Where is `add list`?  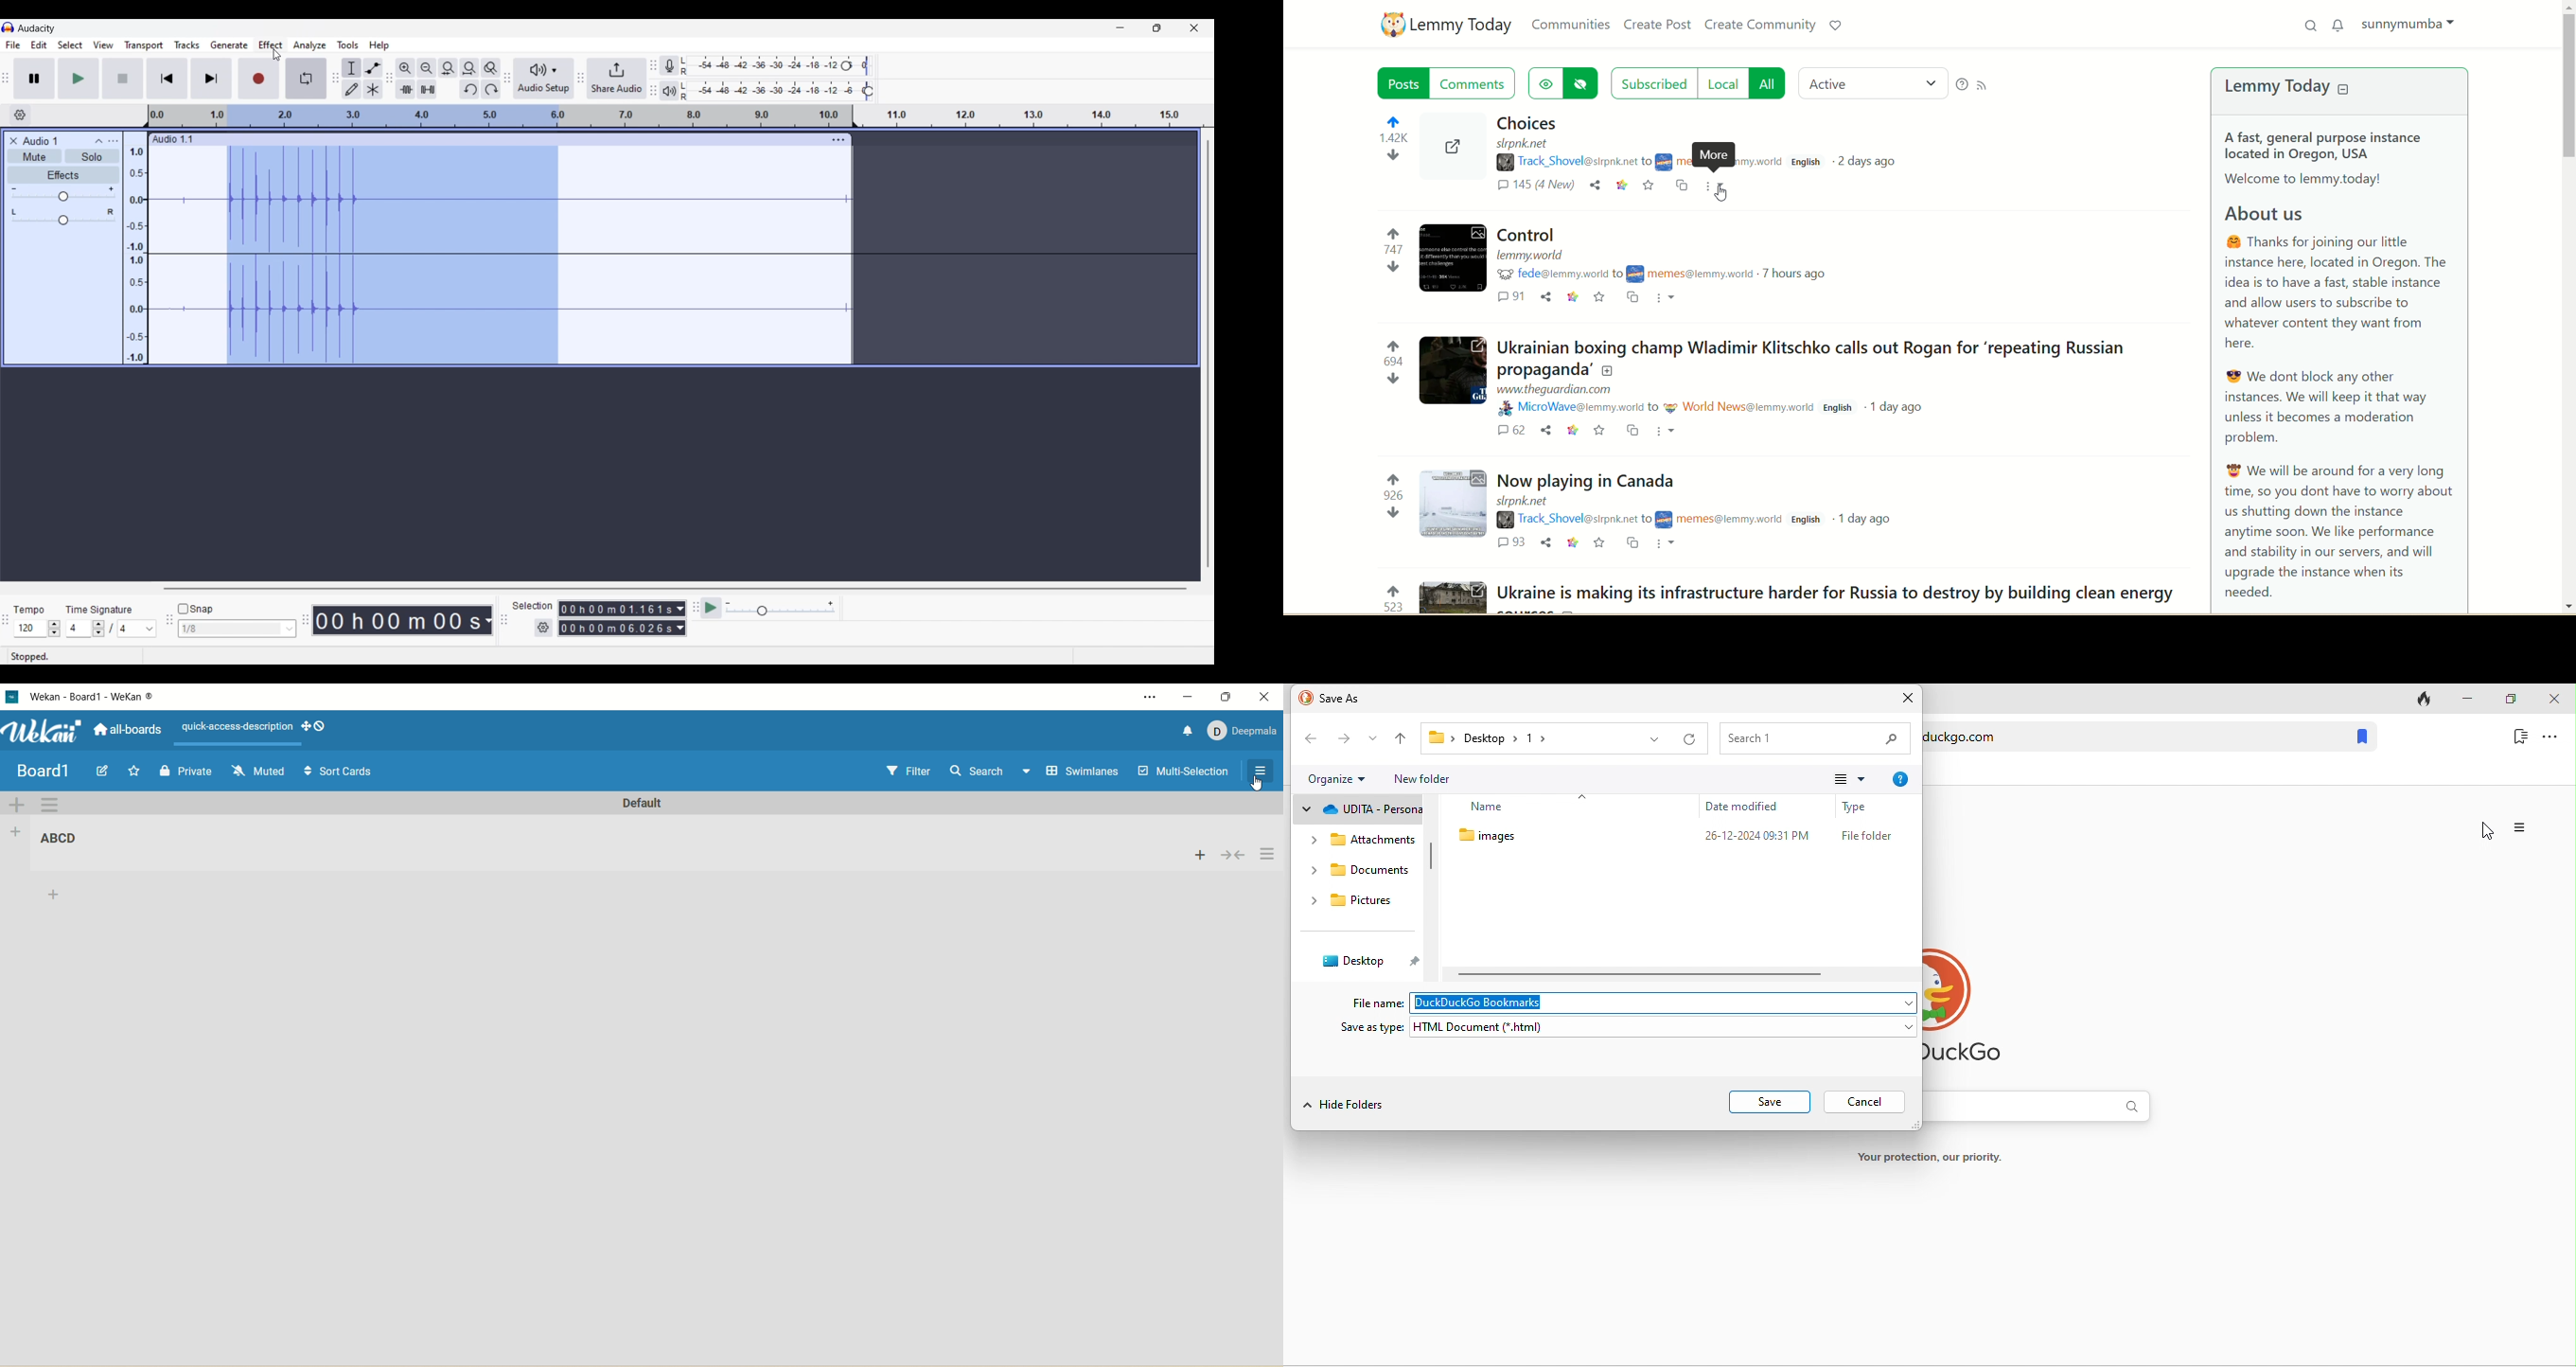 add list is located at coordinates (15, 832).